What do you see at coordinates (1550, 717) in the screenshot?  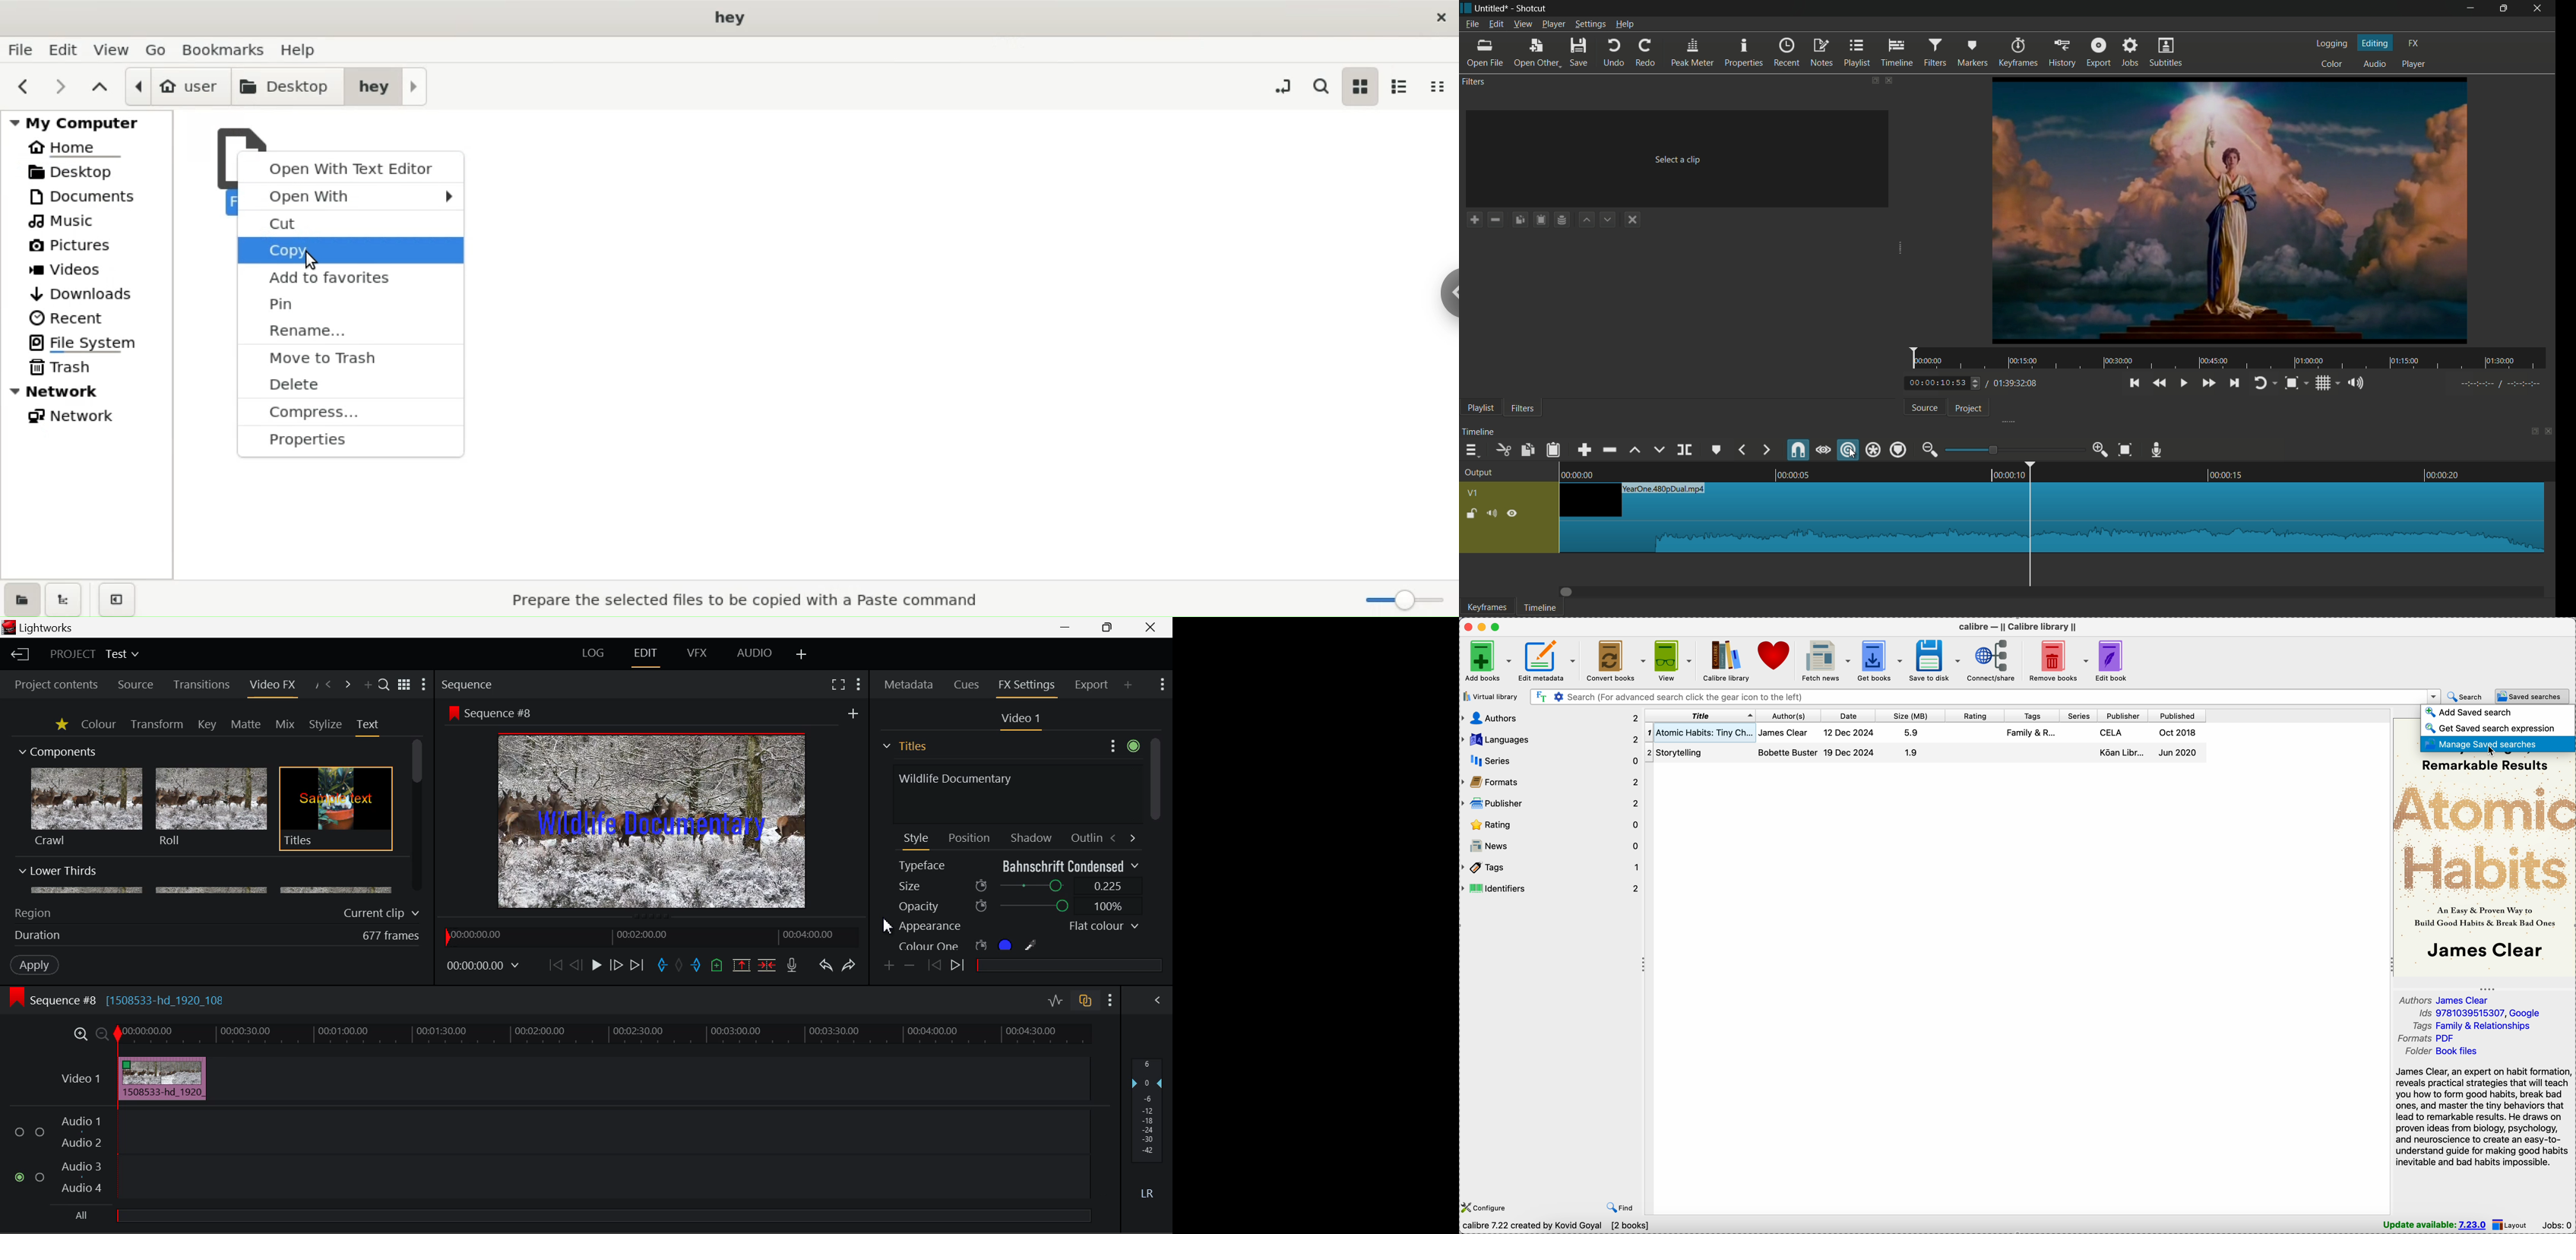 I see `authors` at bounding box center [1550, 717].